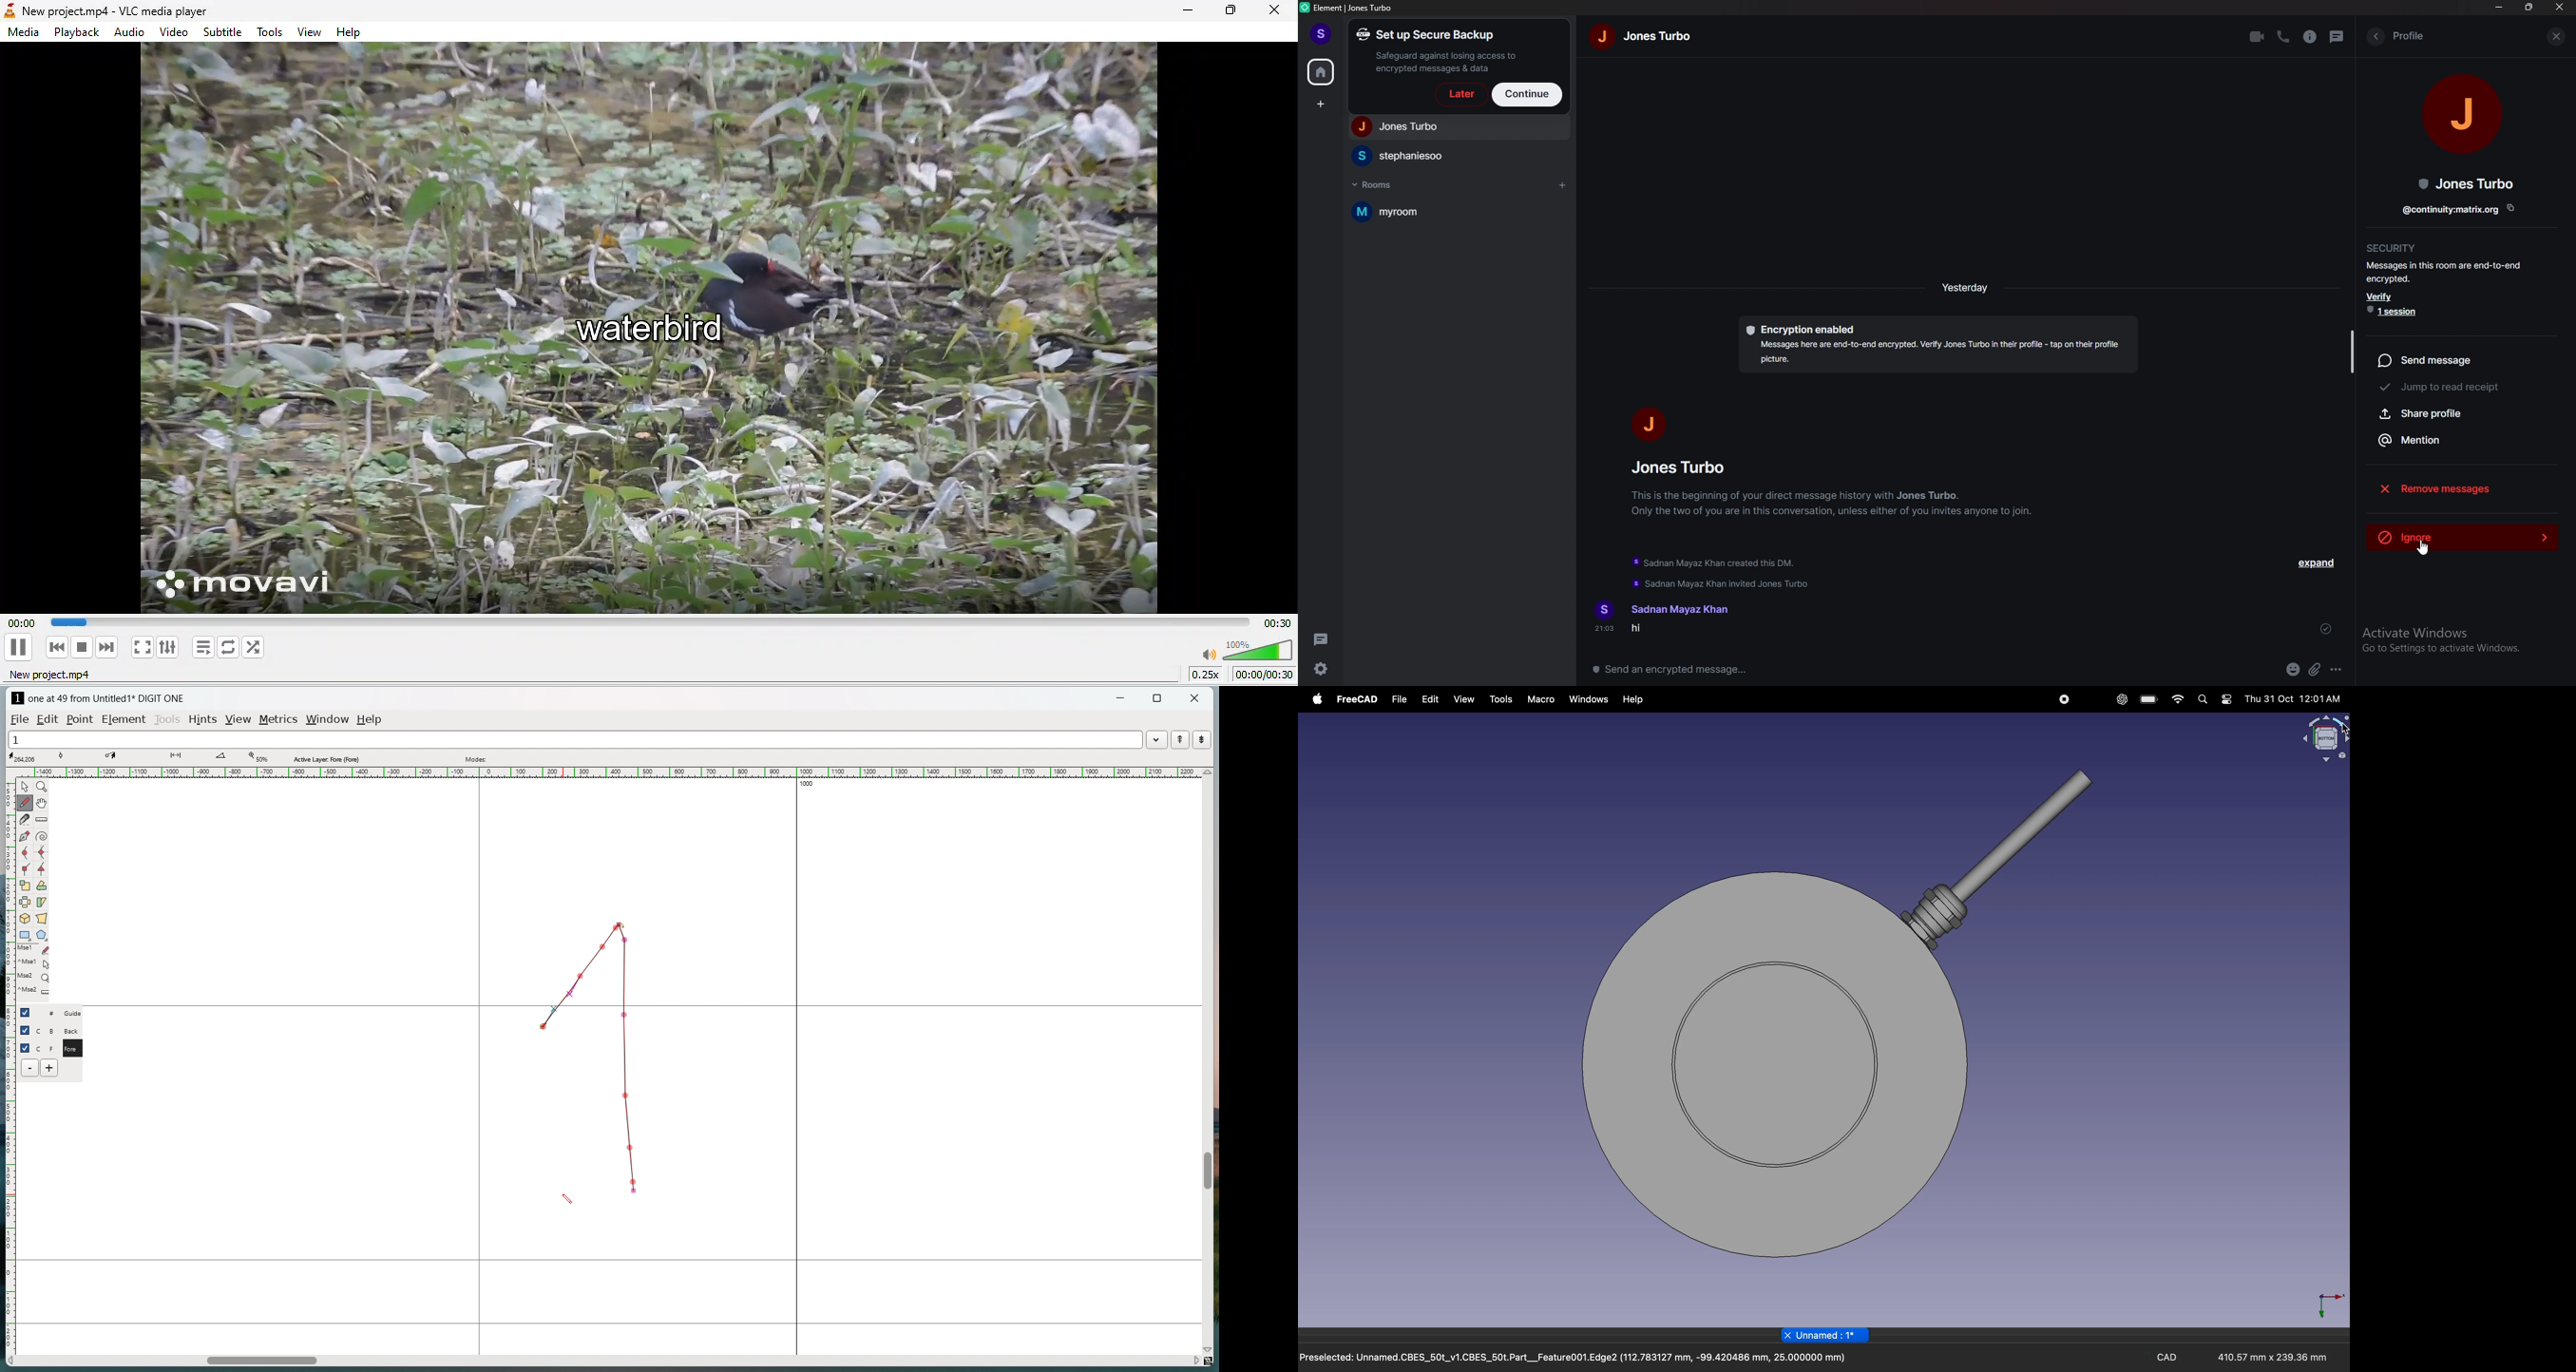  I want to click on toggle playlist, so click(201, 648).